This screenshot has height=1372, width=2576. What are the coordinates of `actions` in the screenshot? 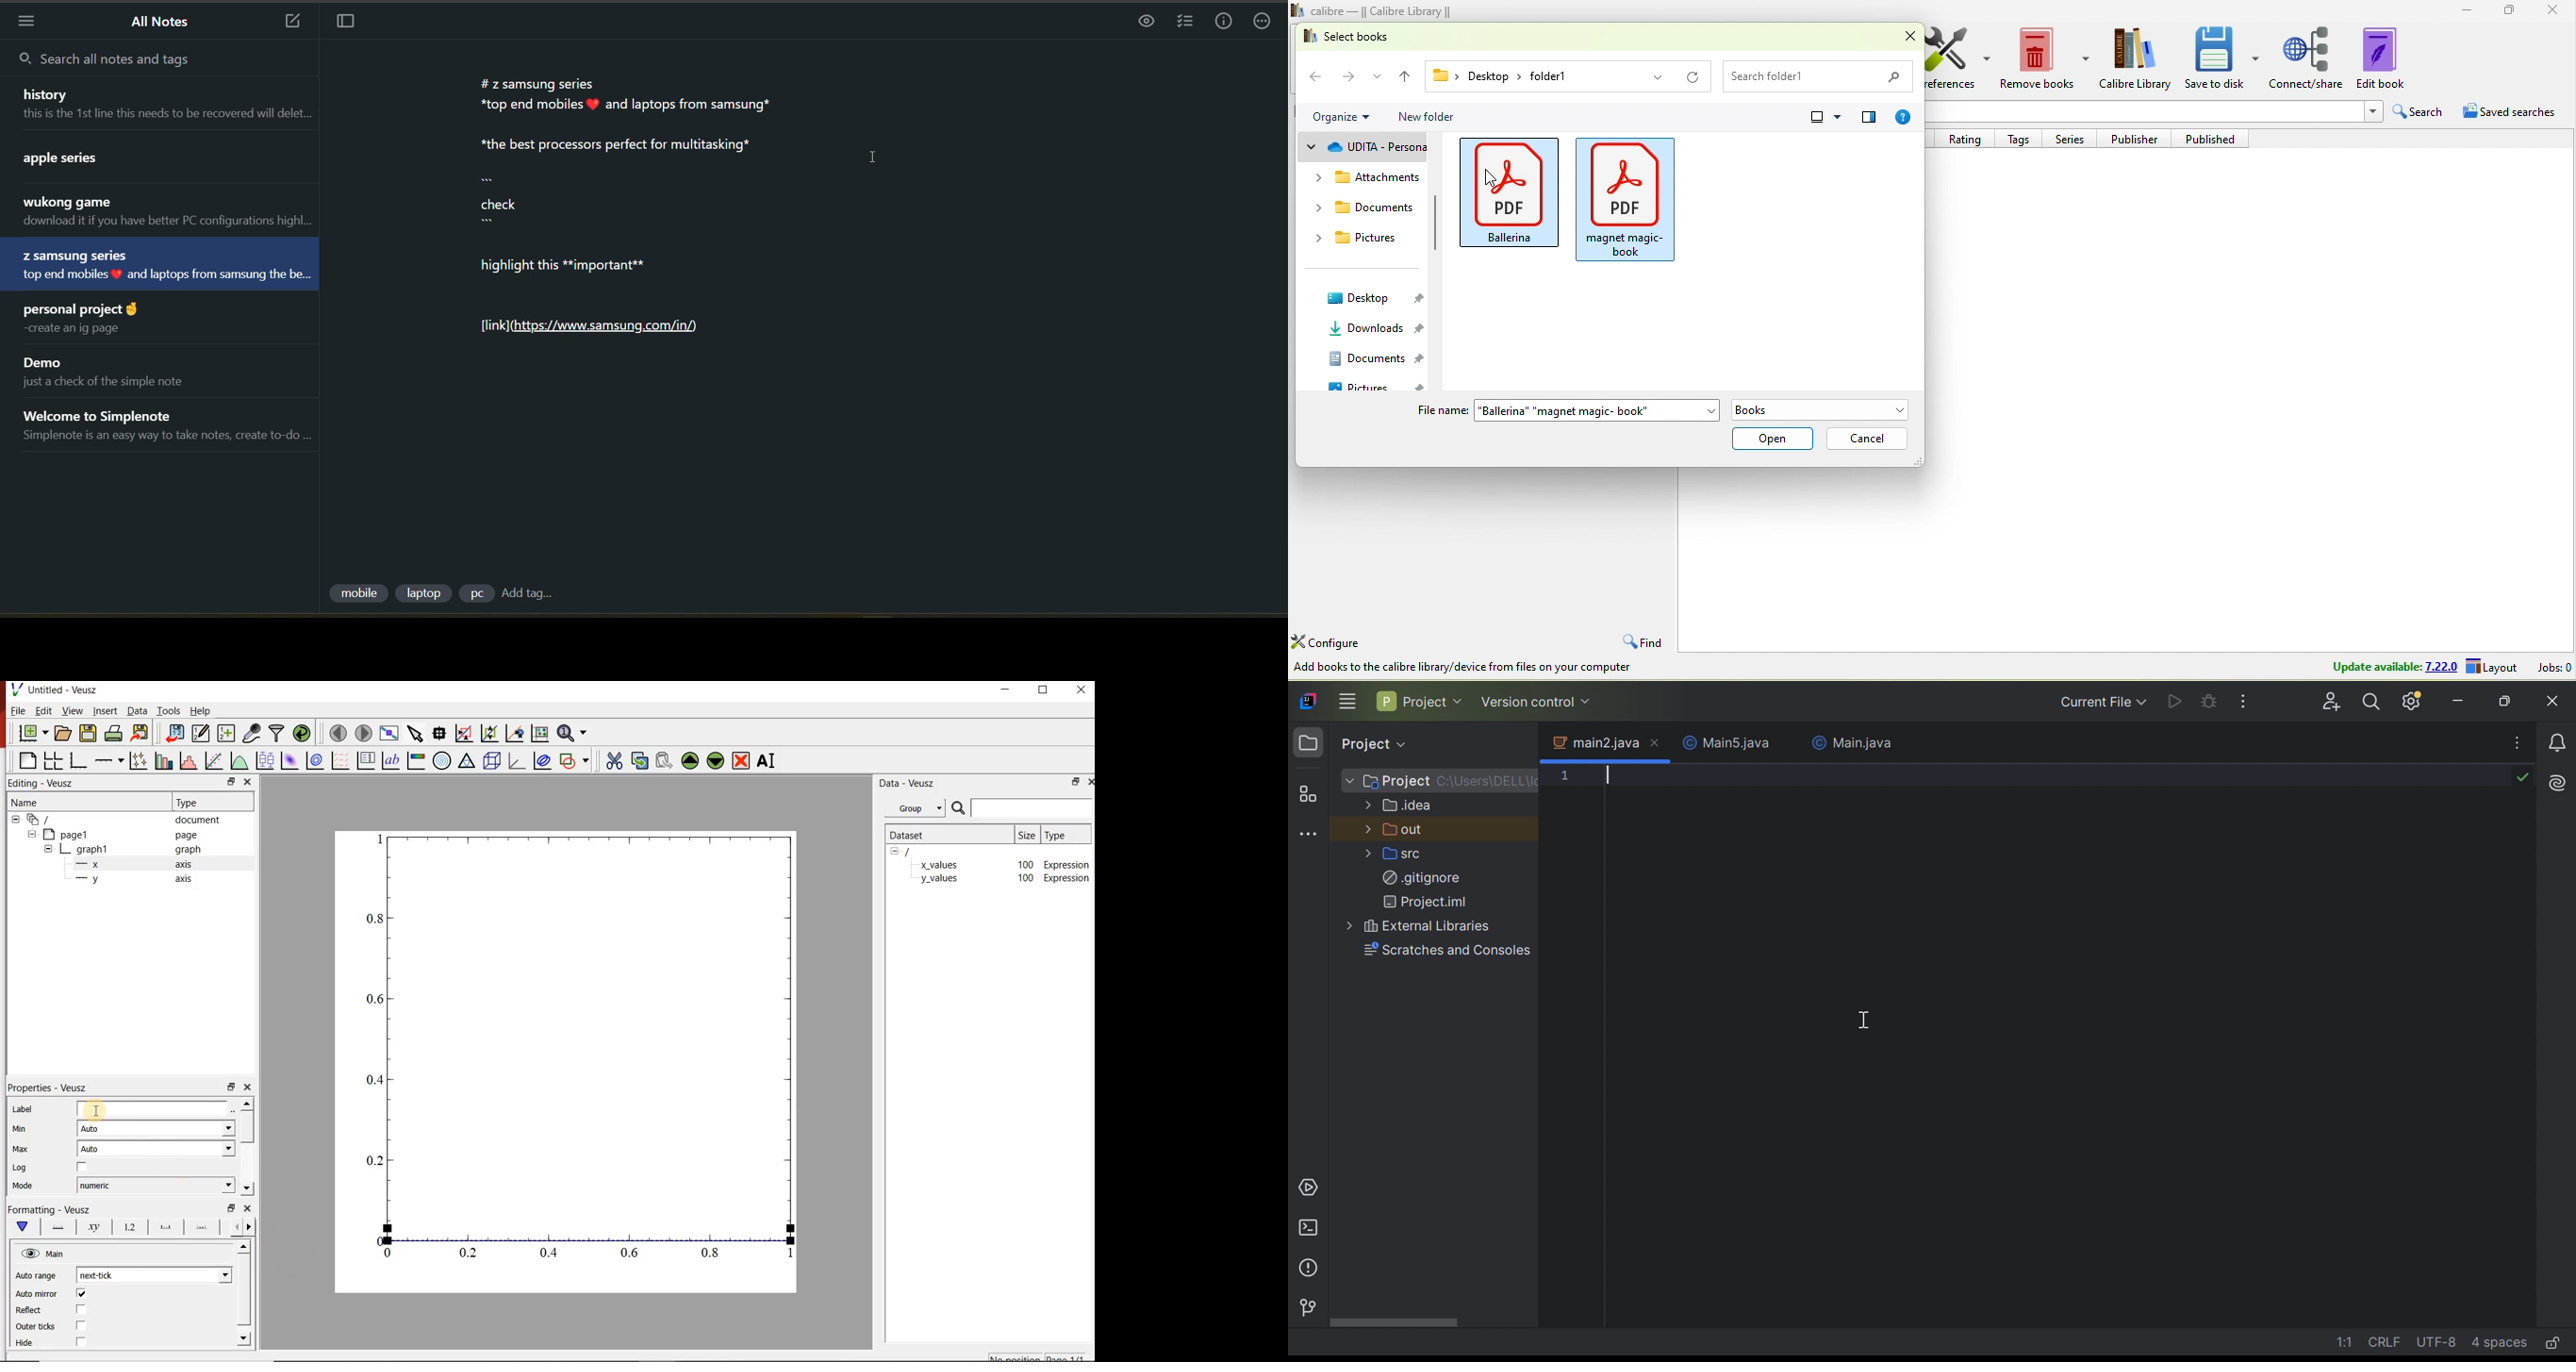 It's located at (1263, 22).